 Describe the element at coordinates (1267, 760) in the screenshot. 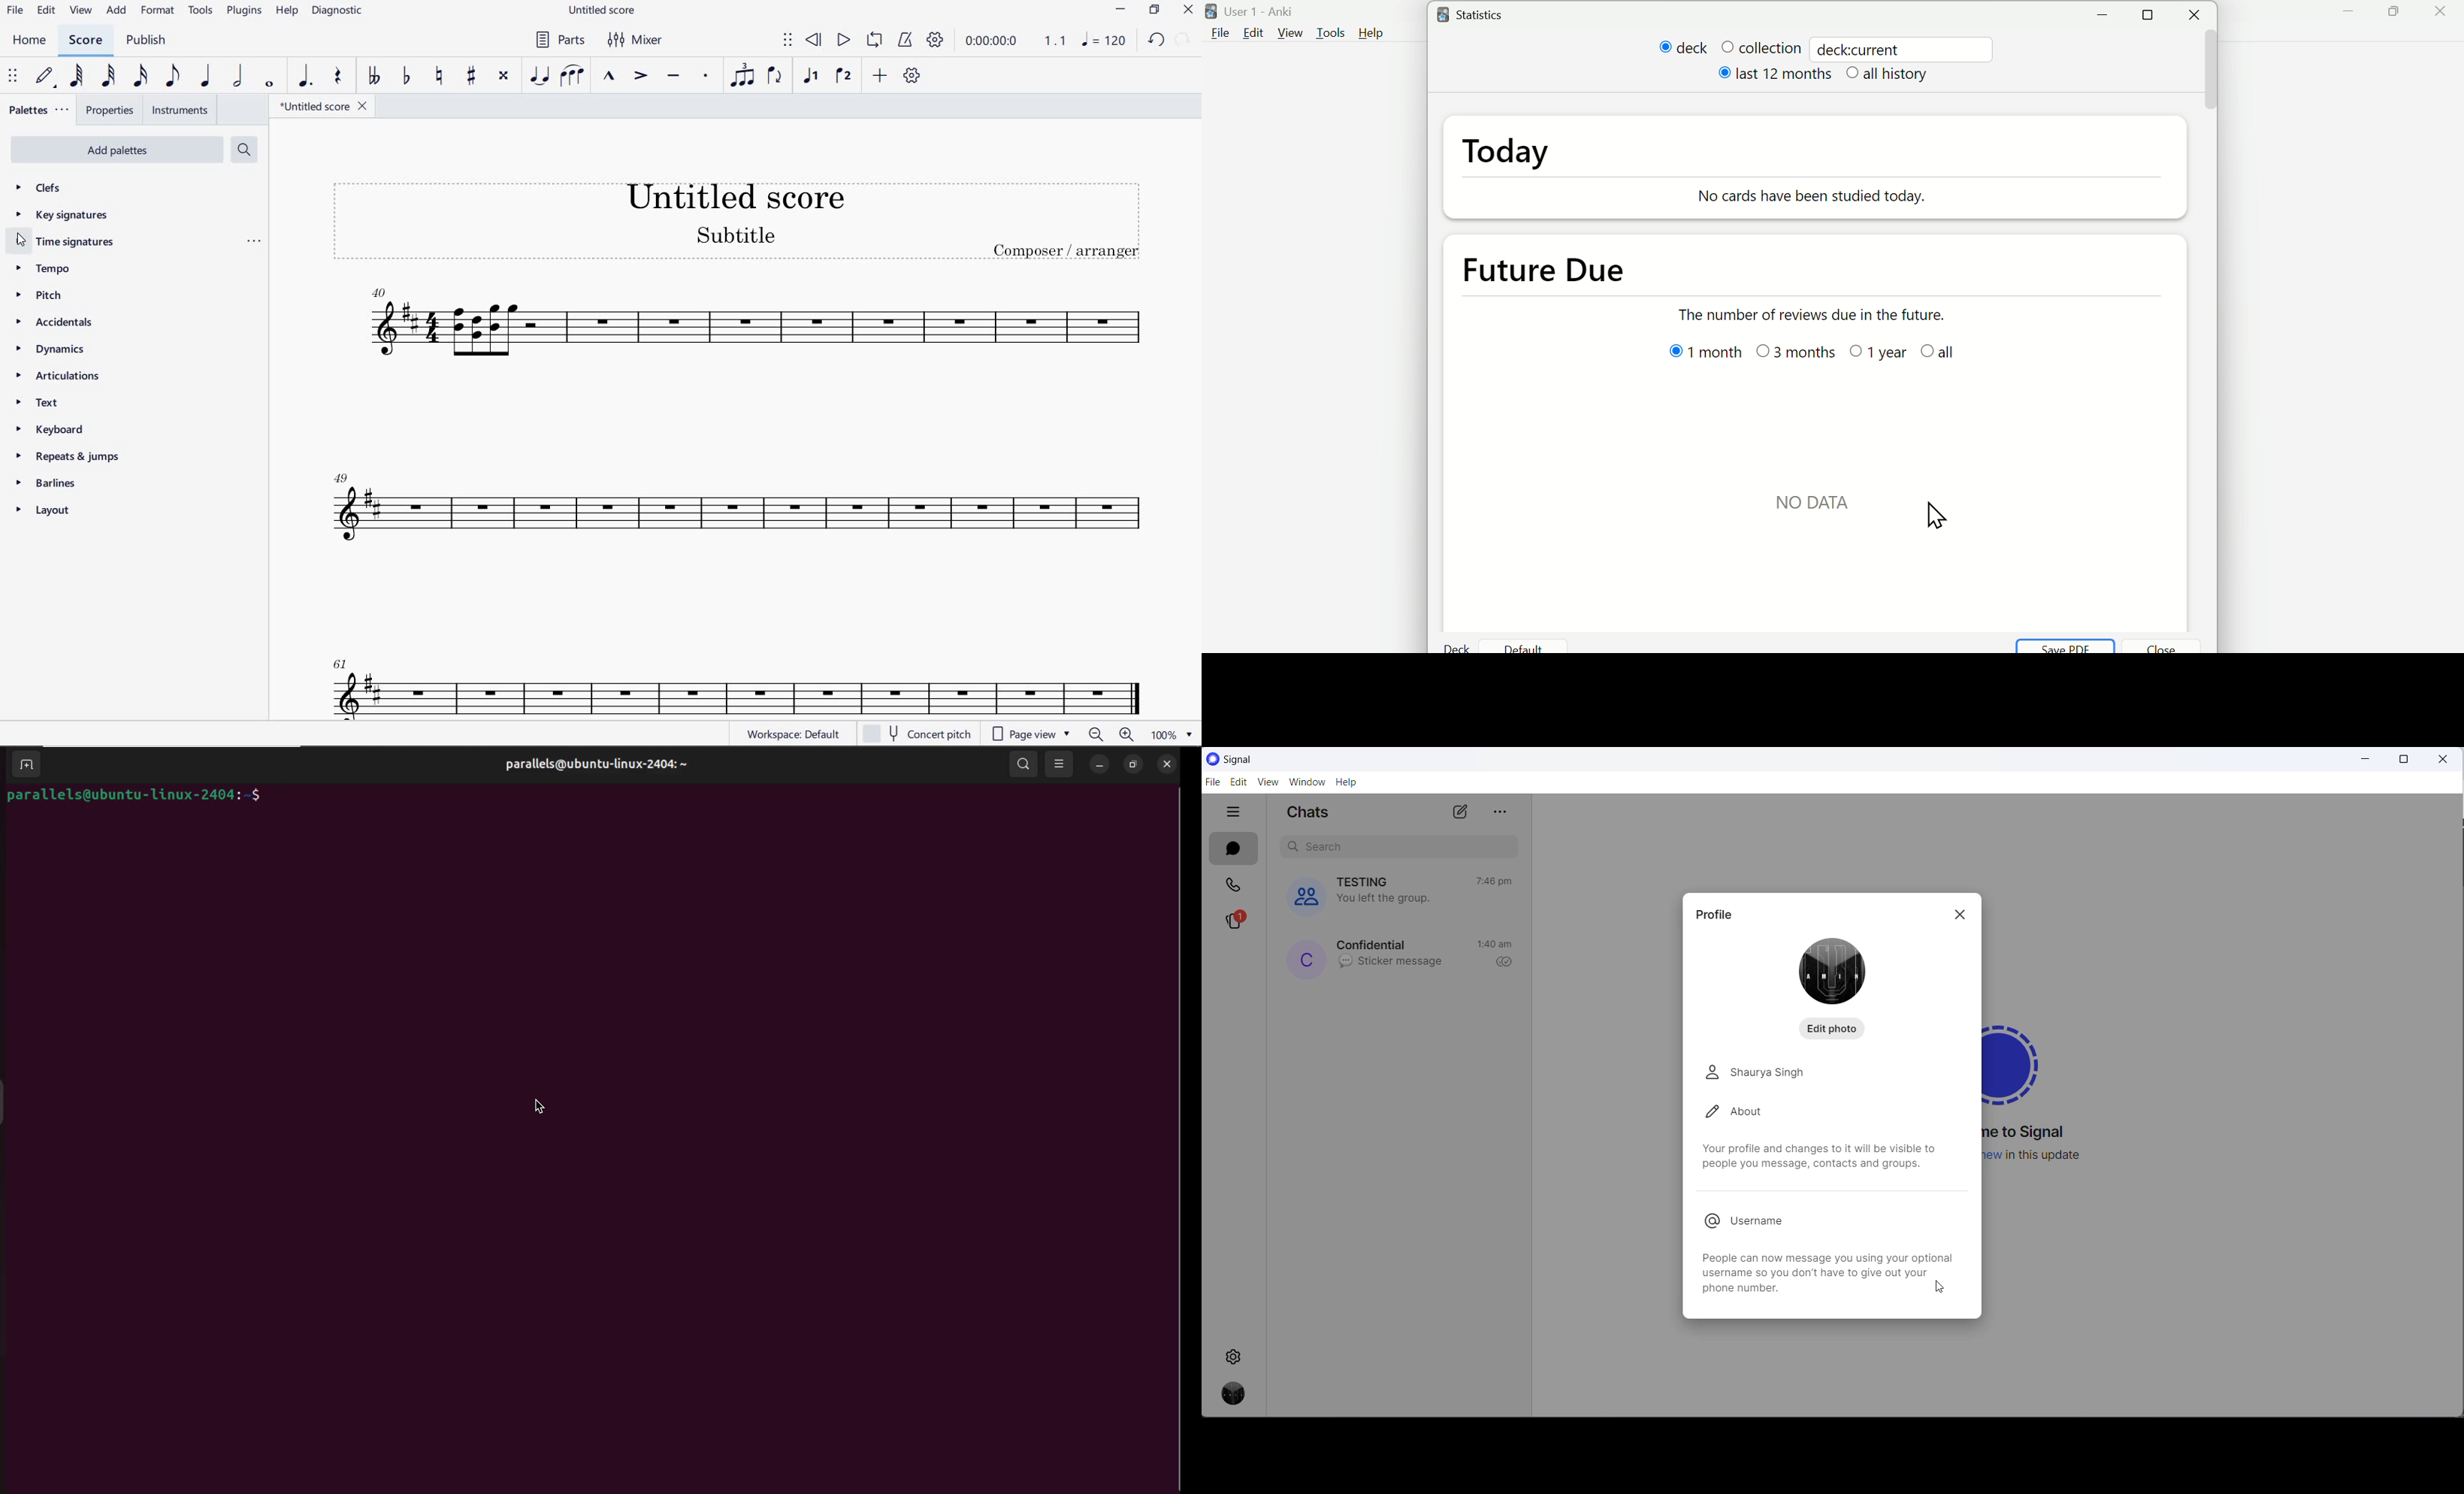

I see `application logo and name` at that location.